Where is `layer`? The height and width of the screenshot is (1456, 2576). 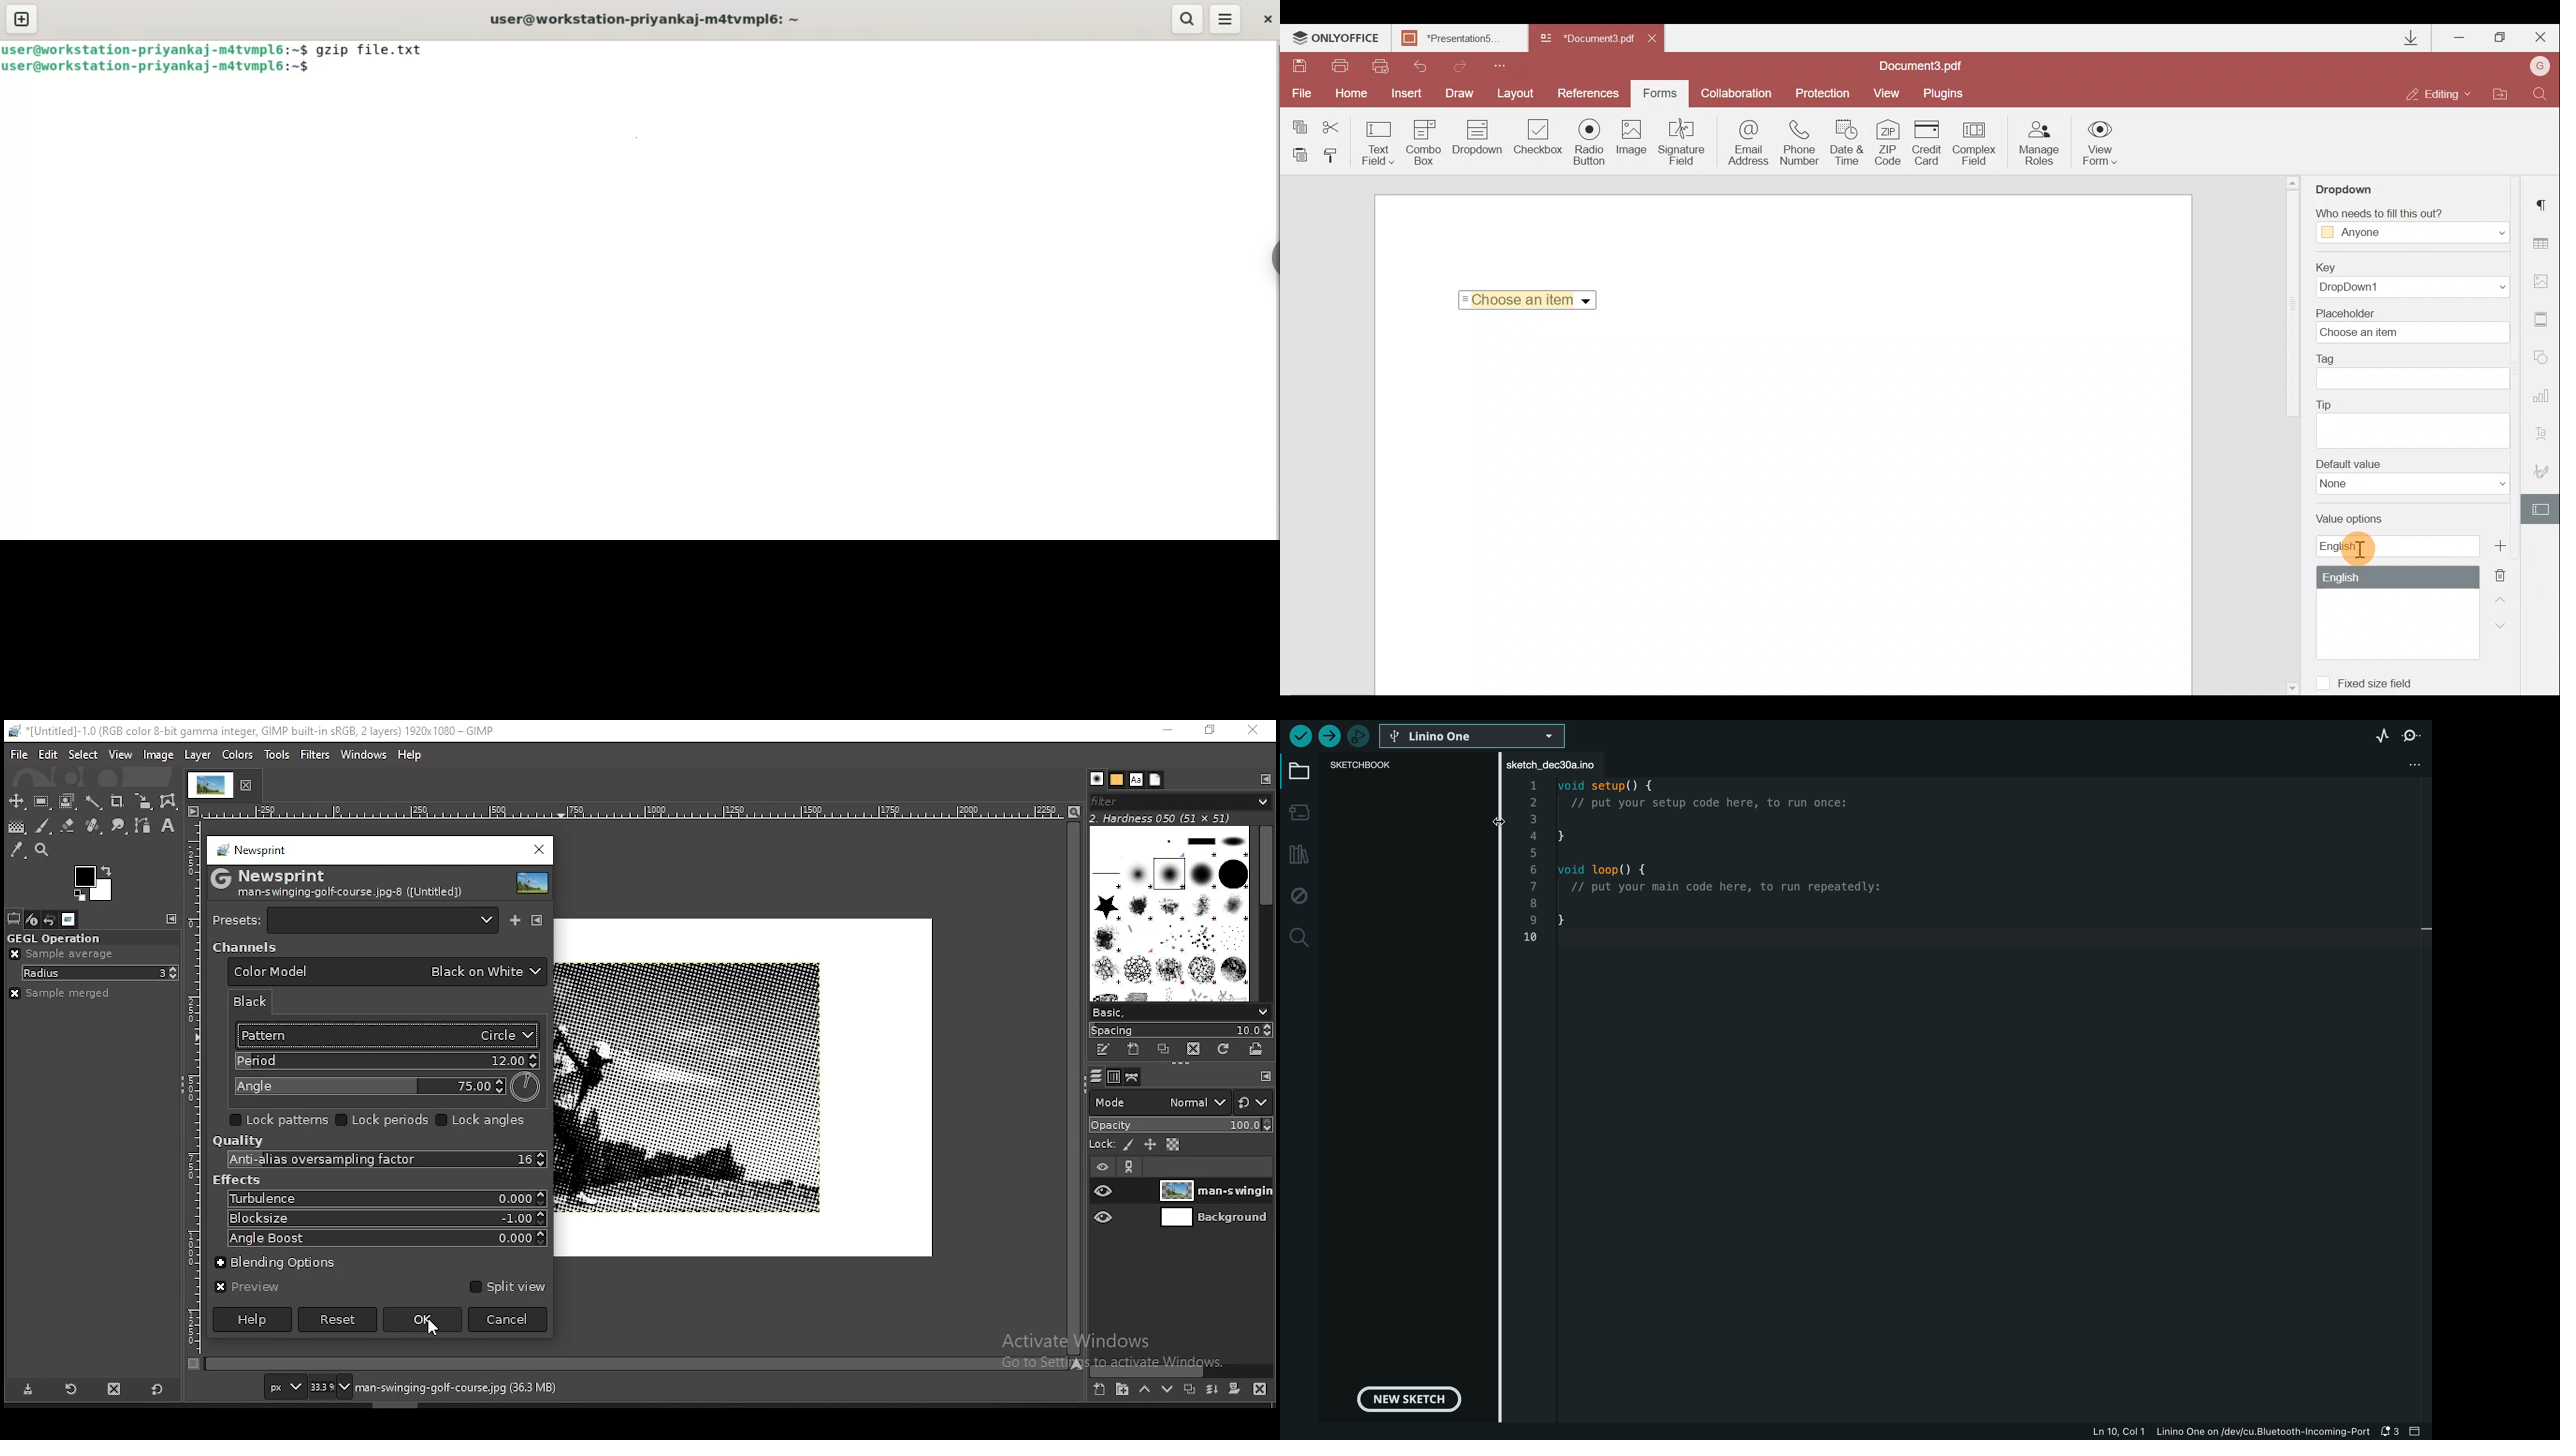
layer is located at coordinates (200, 756).